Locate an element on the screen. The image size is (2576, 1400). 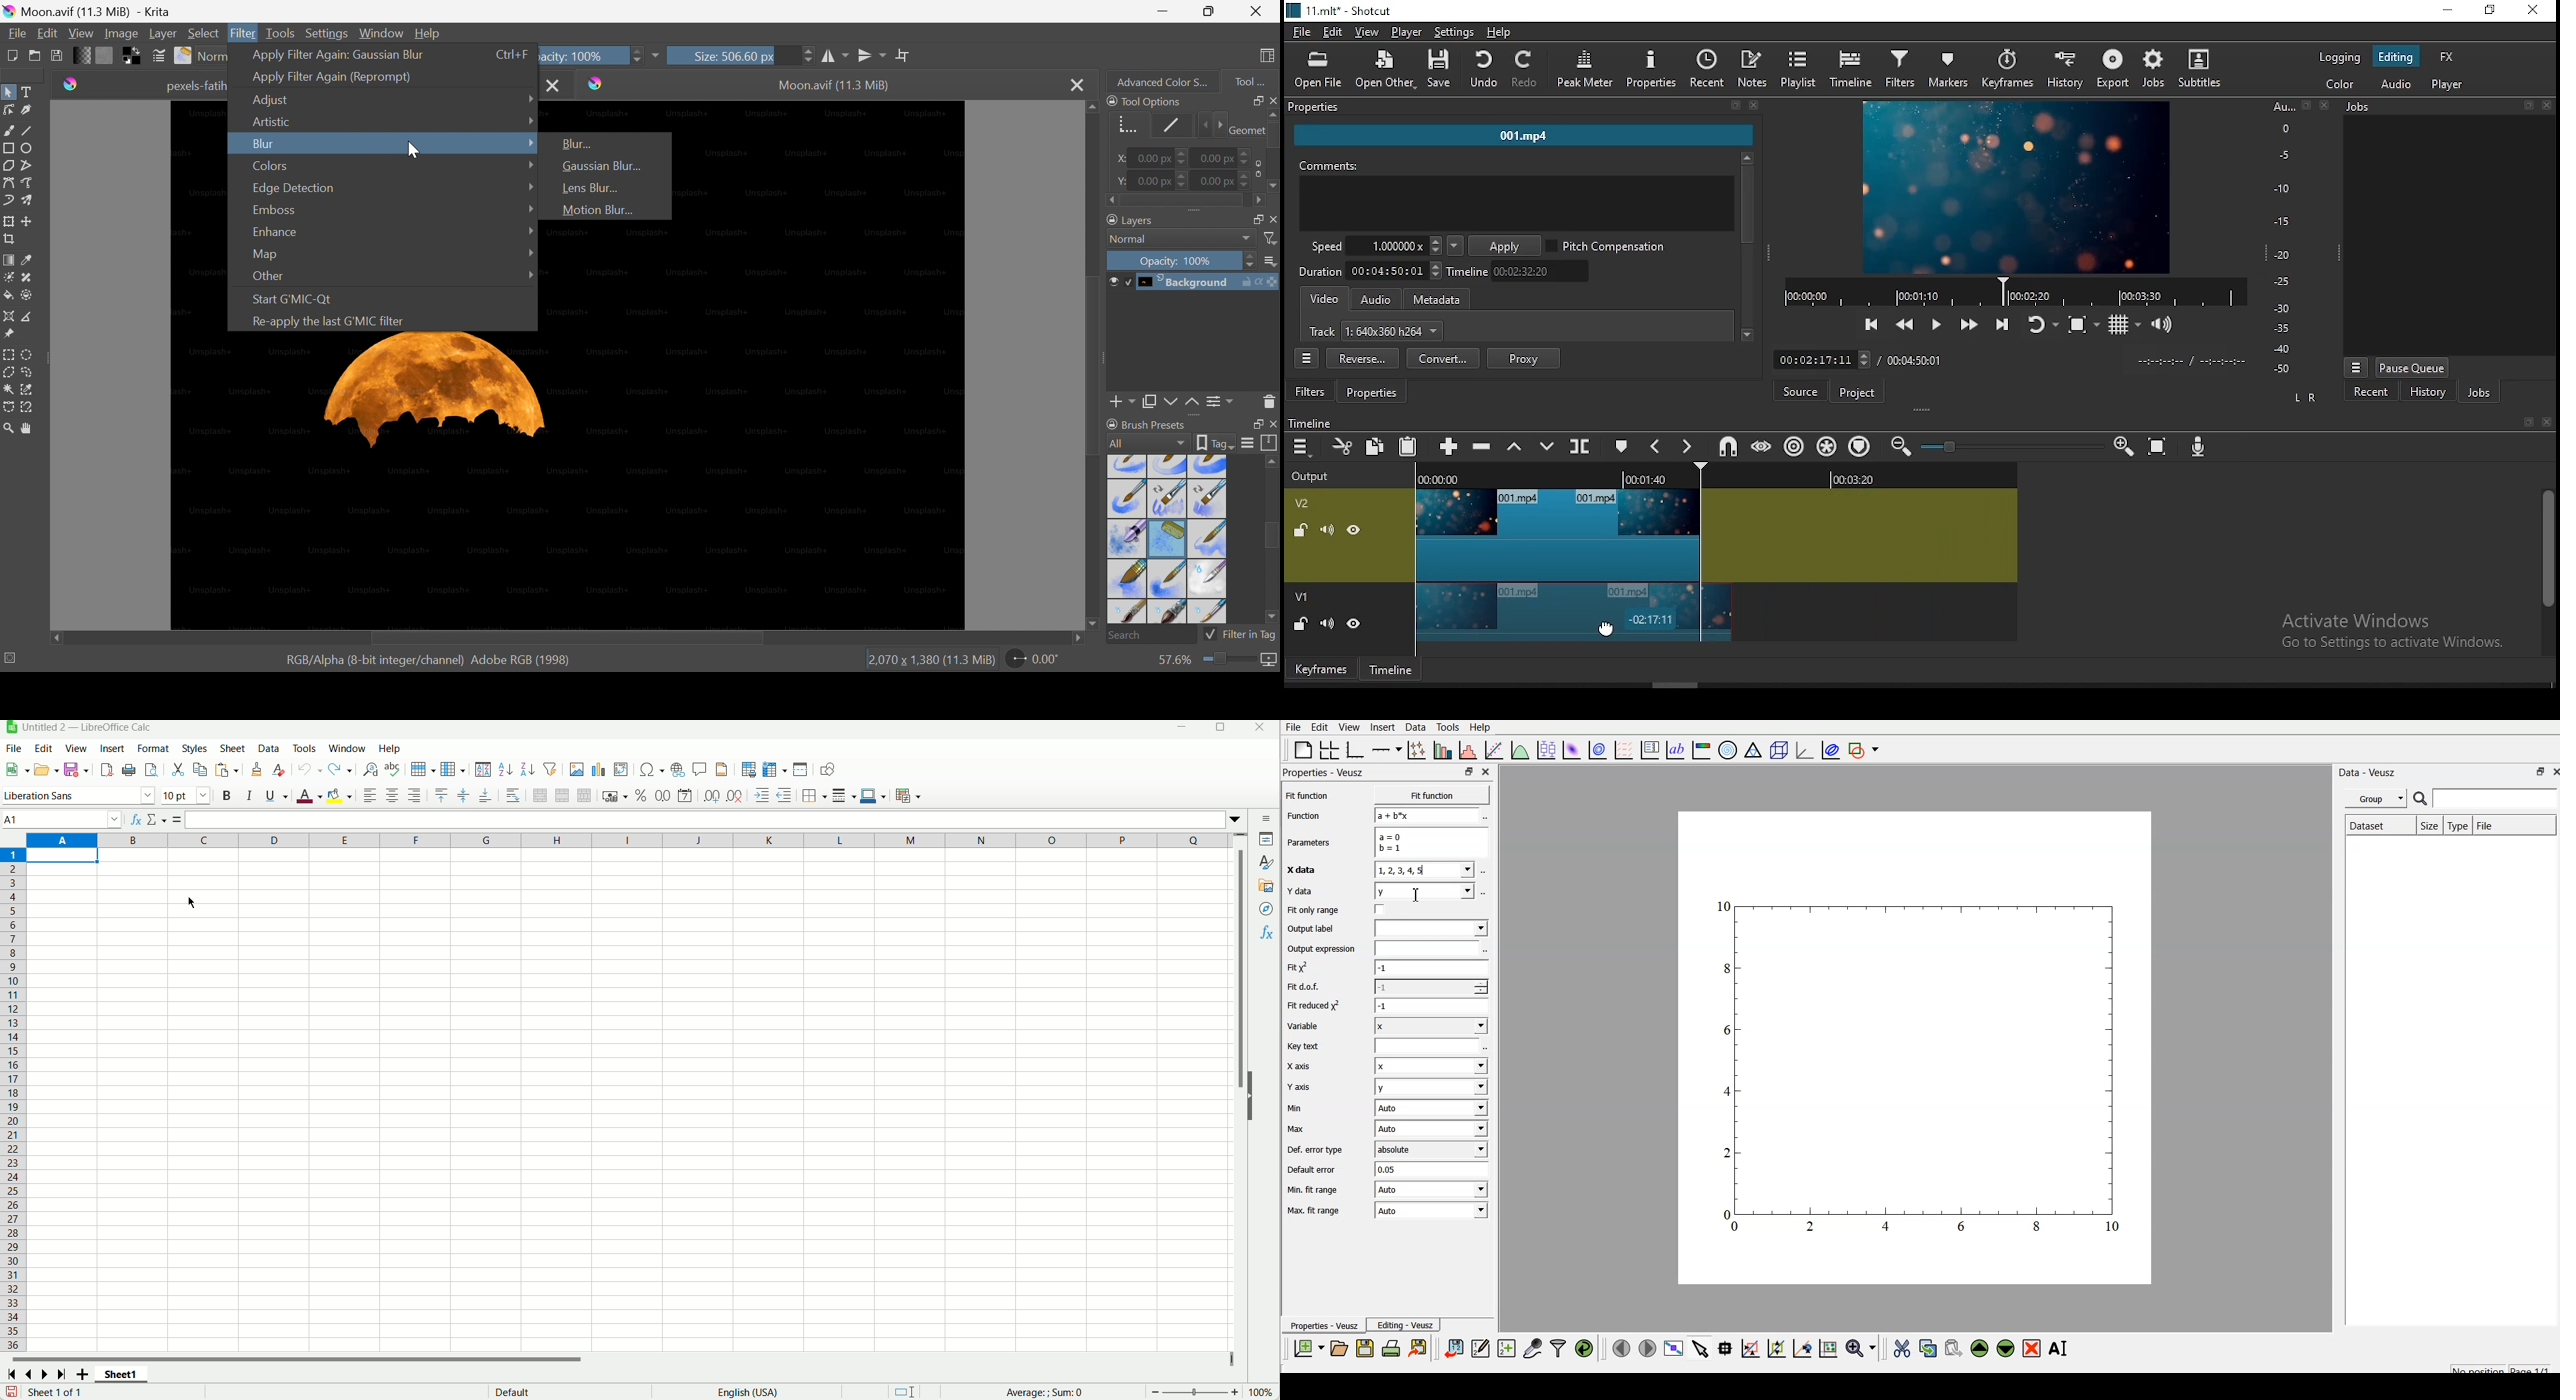
cut is located at coordinates (1344, 448).